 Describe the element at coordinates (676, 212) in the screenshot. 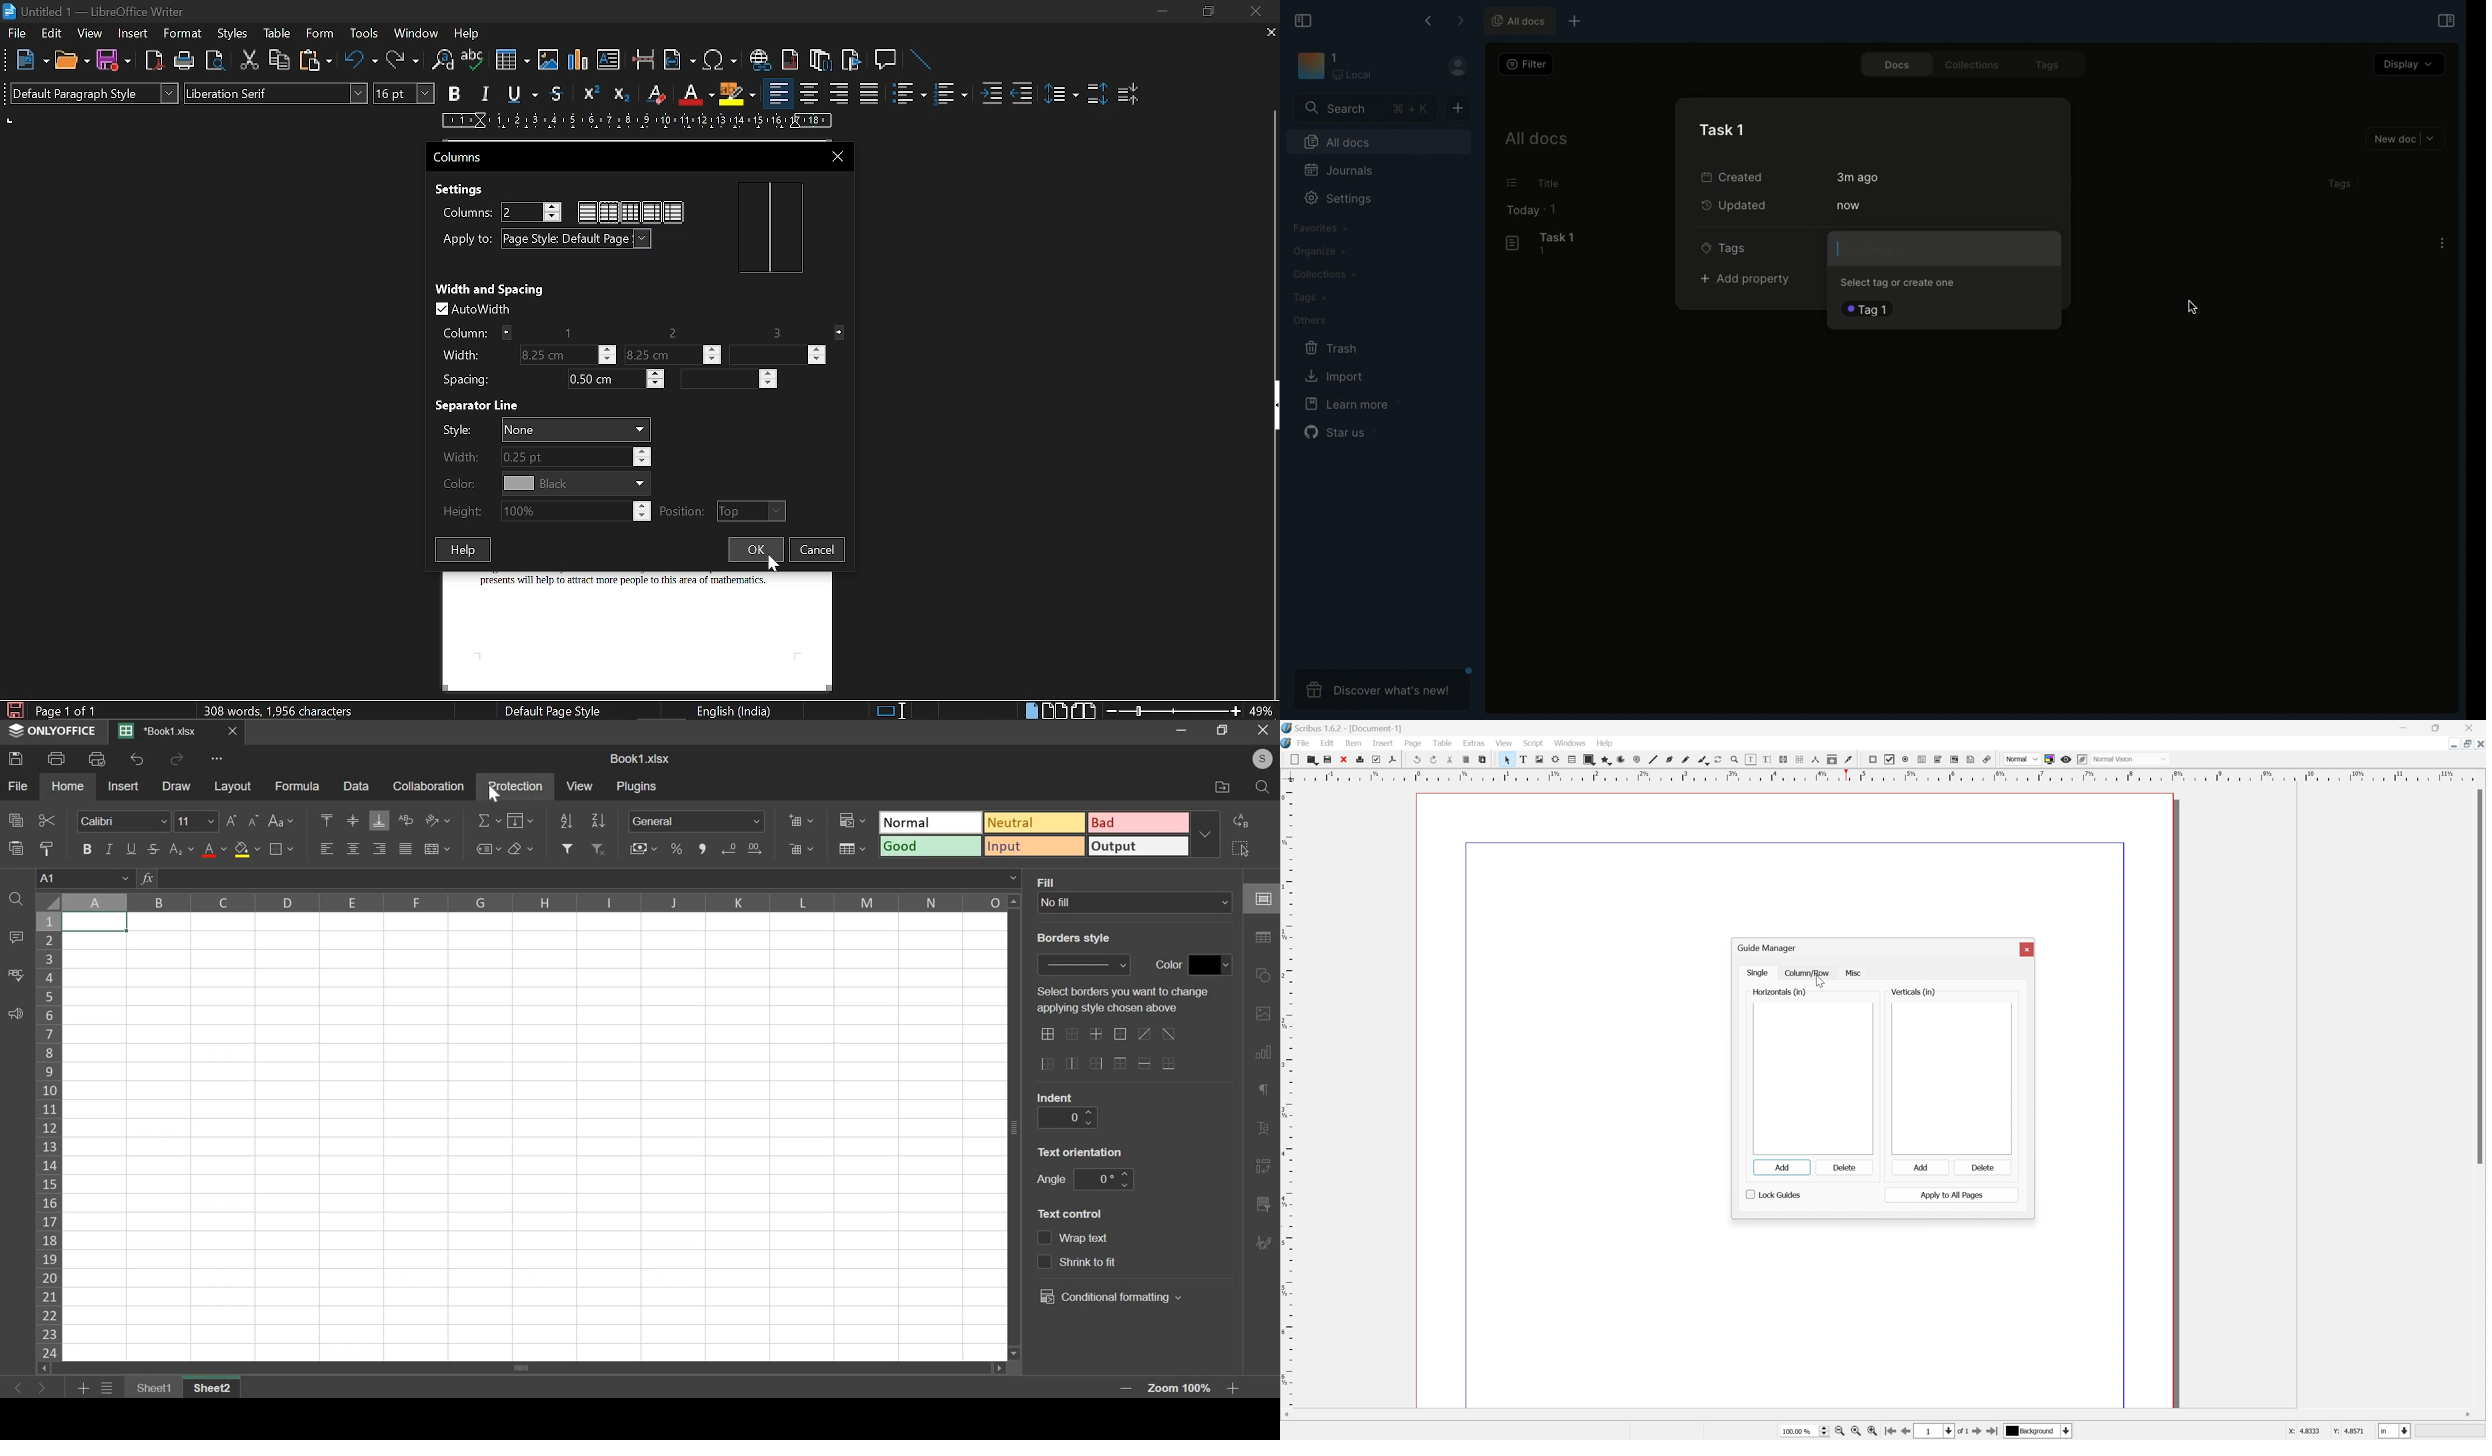

I see `Column style 3` at that location.